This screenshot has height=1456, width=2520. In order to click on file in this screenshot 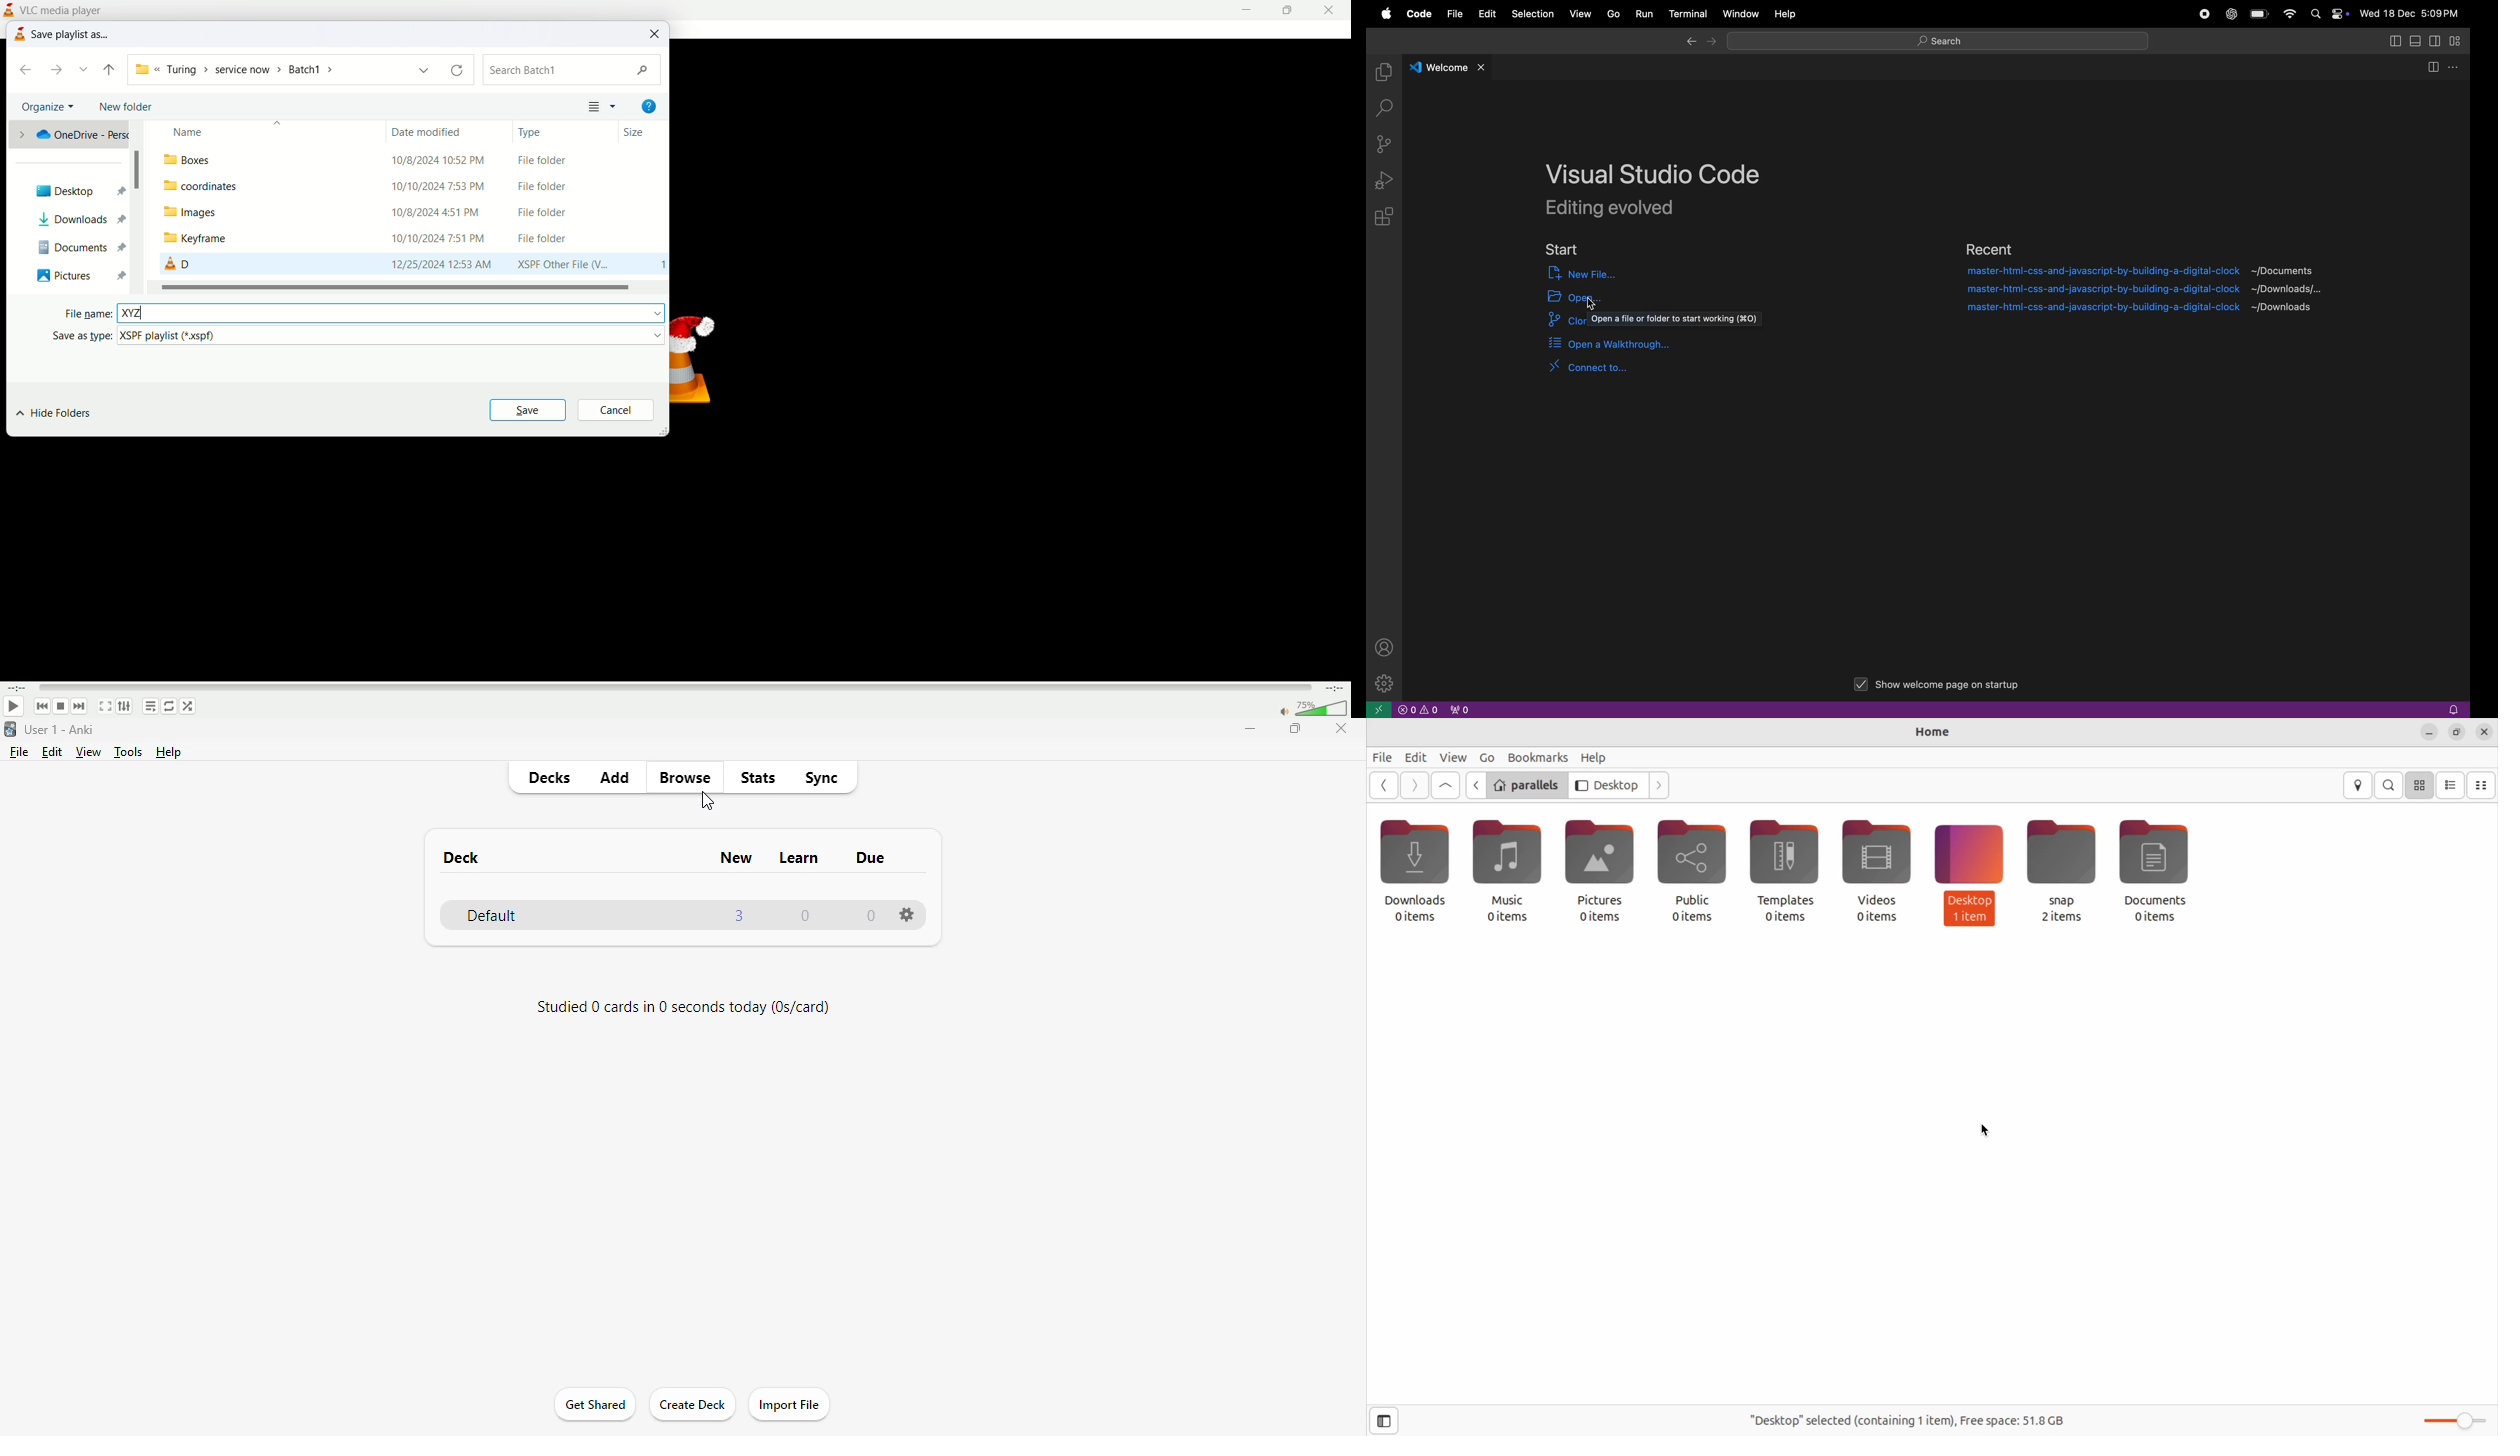, I will do `click(2137, 309)`.